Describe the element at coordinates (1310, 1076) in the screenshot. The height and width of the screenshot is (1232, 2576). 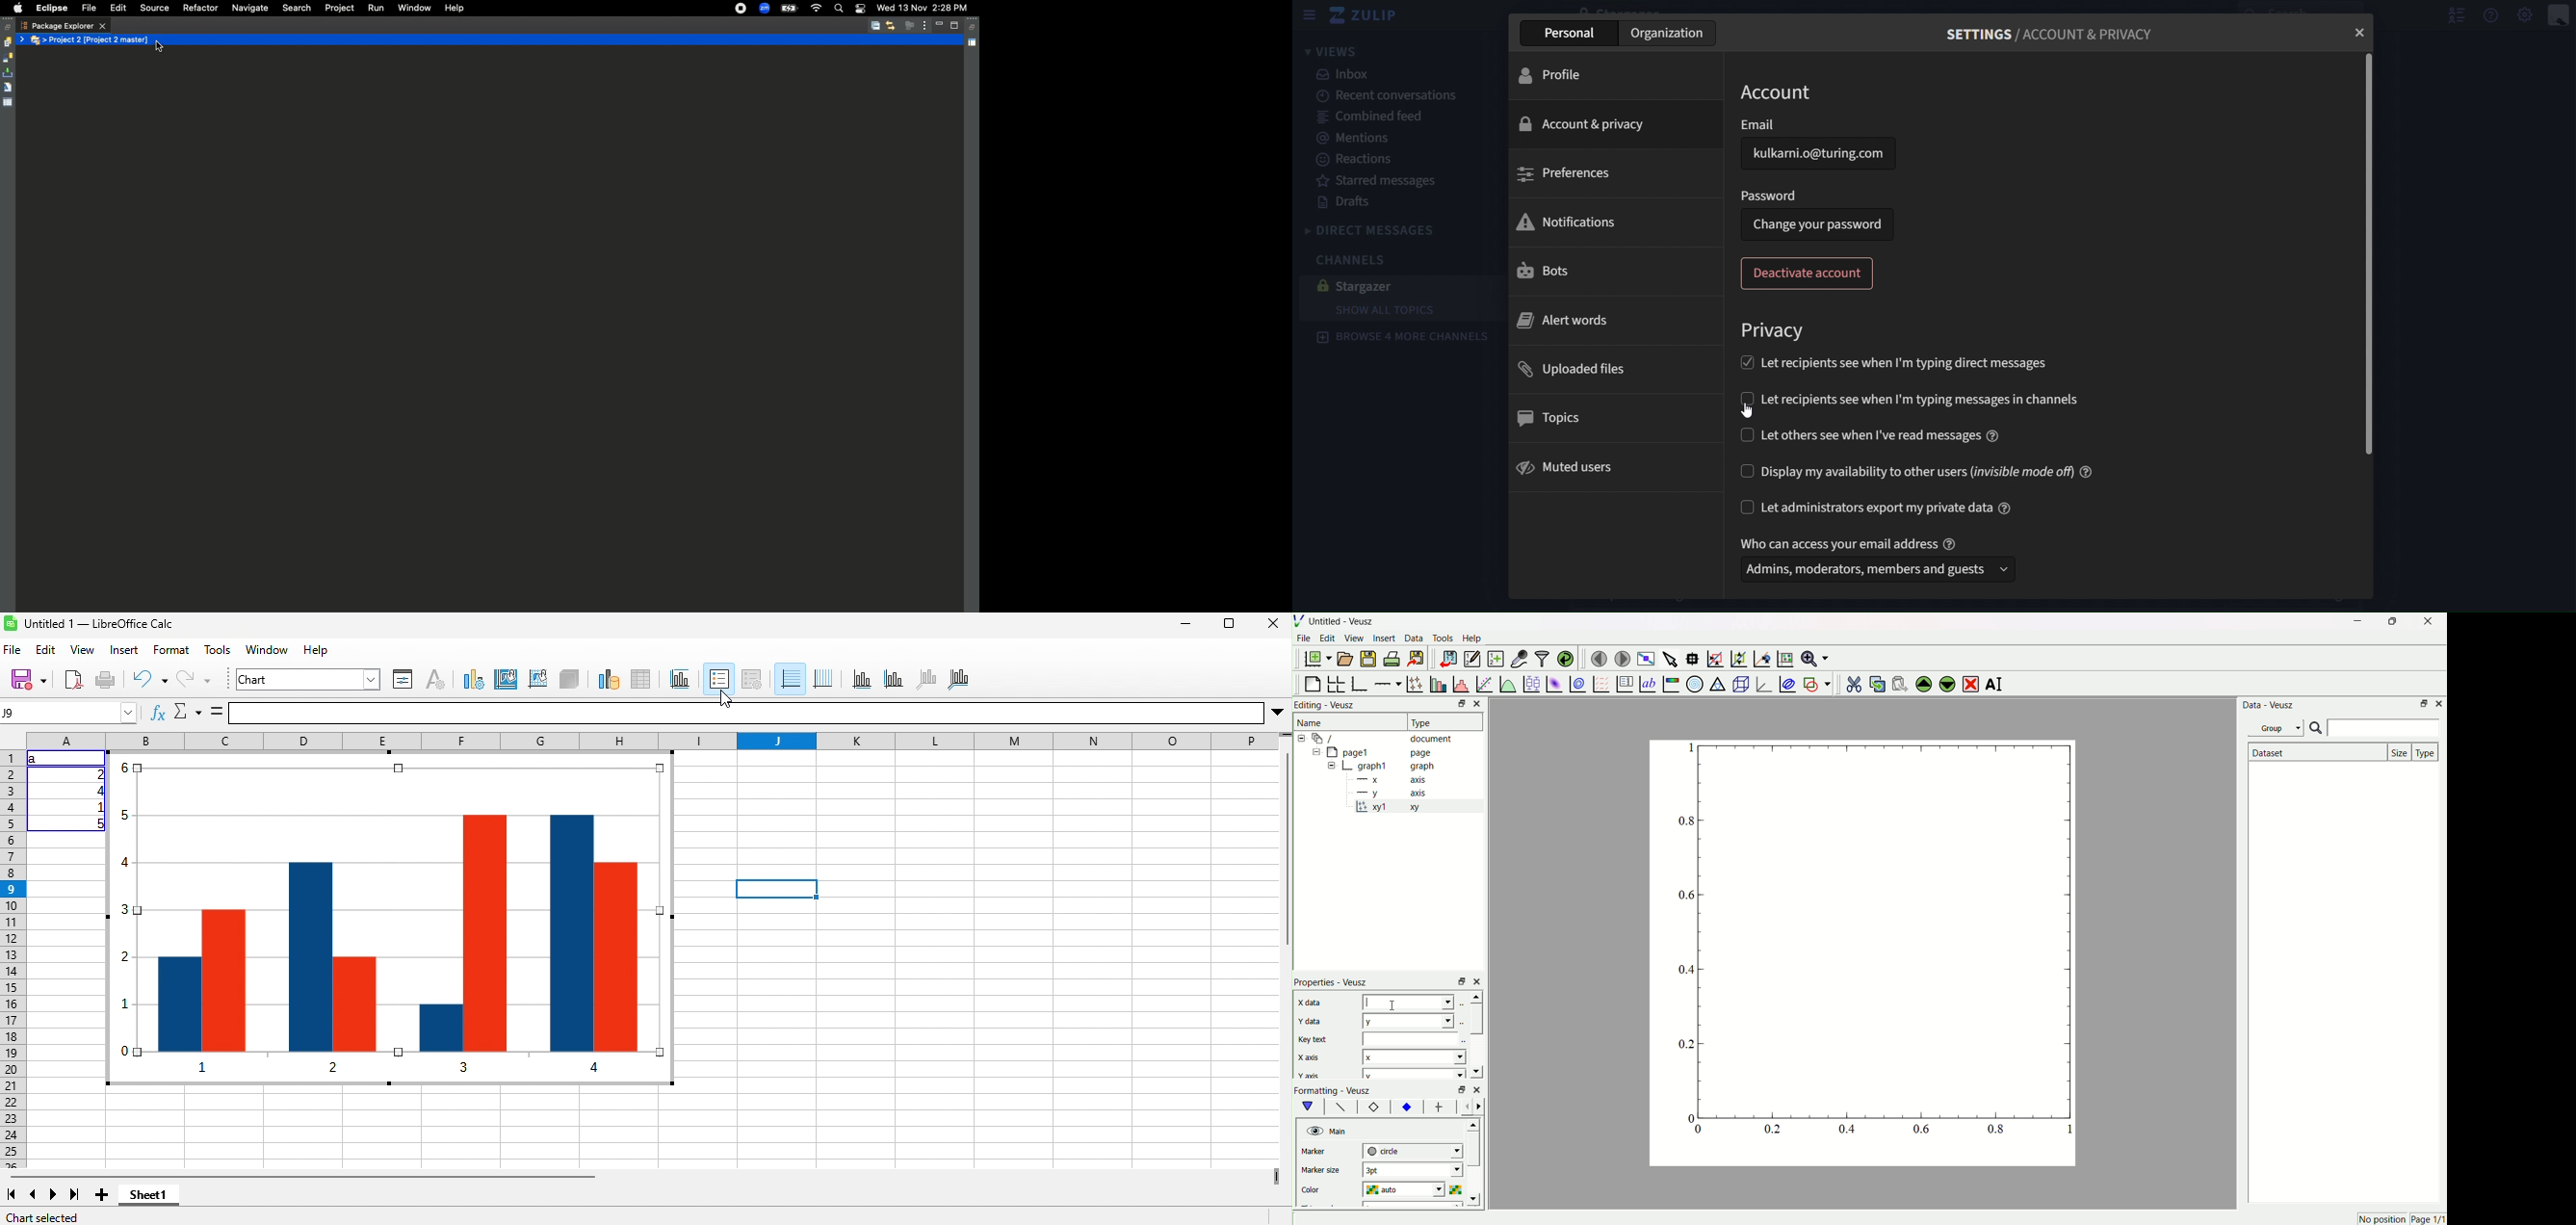
I see `Y axis` at that location.